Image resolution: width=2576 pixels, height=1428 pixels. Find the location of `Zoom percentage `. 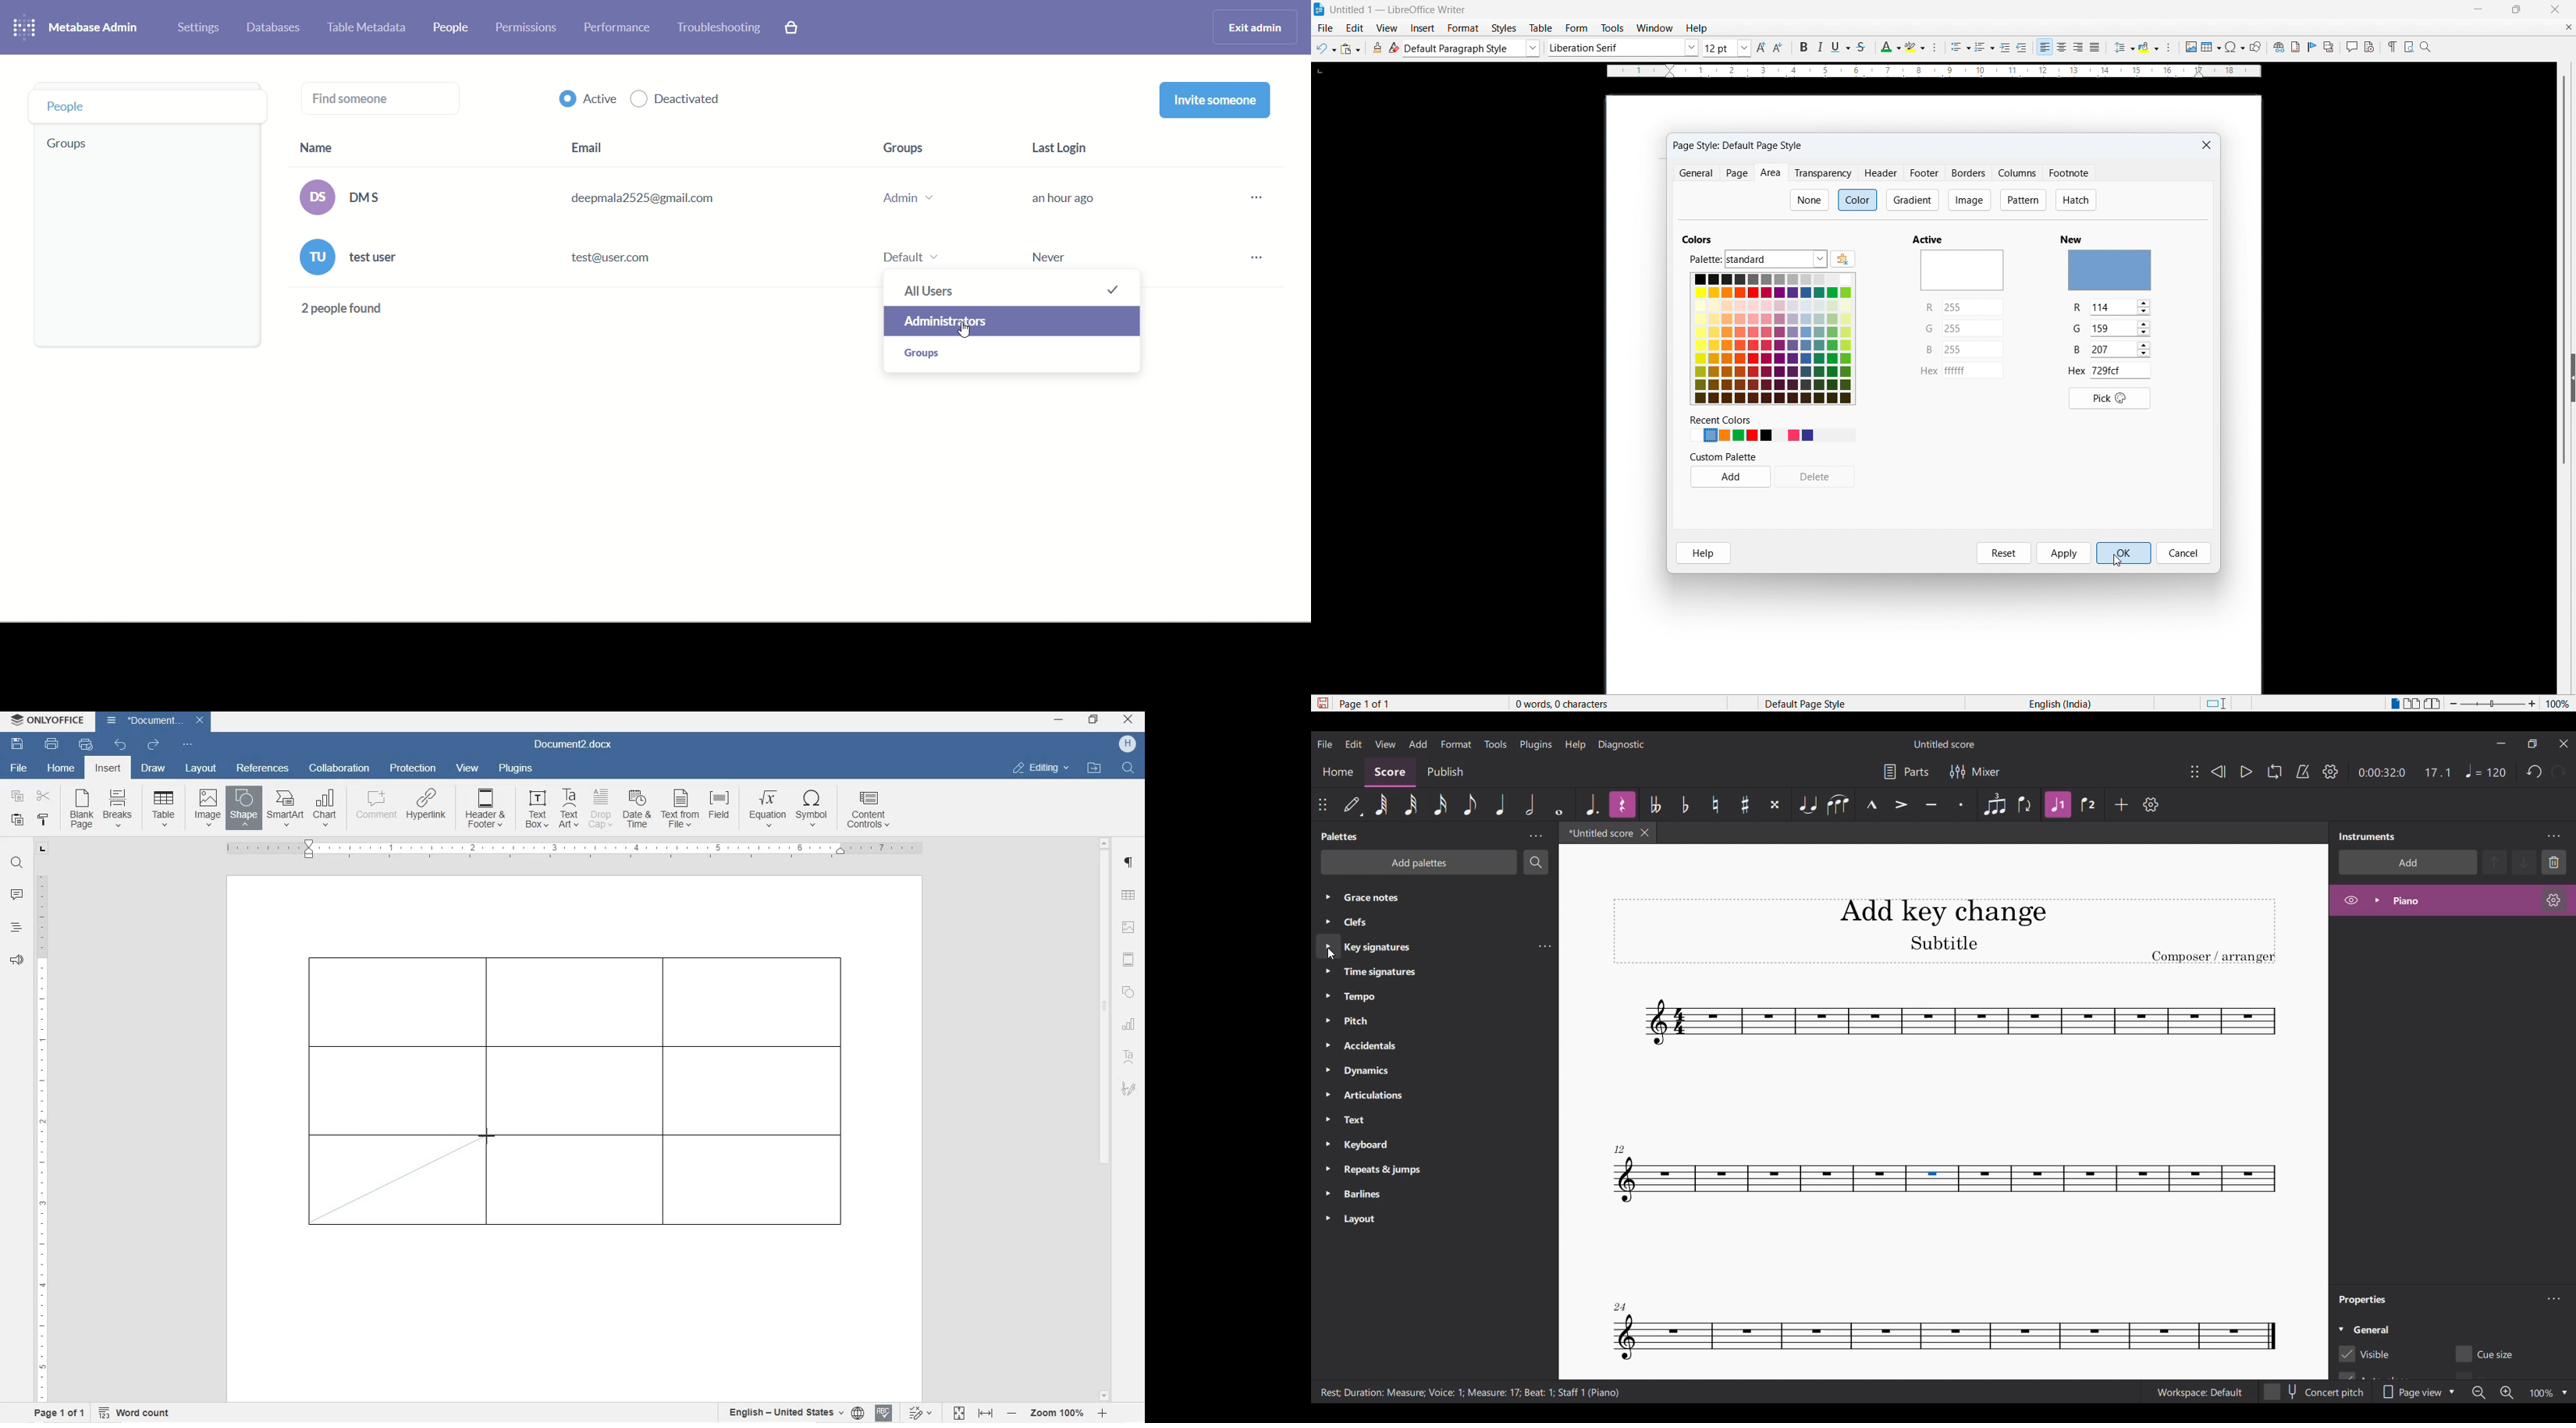

Zoom percentage  is located at coordinates (2560, 703).